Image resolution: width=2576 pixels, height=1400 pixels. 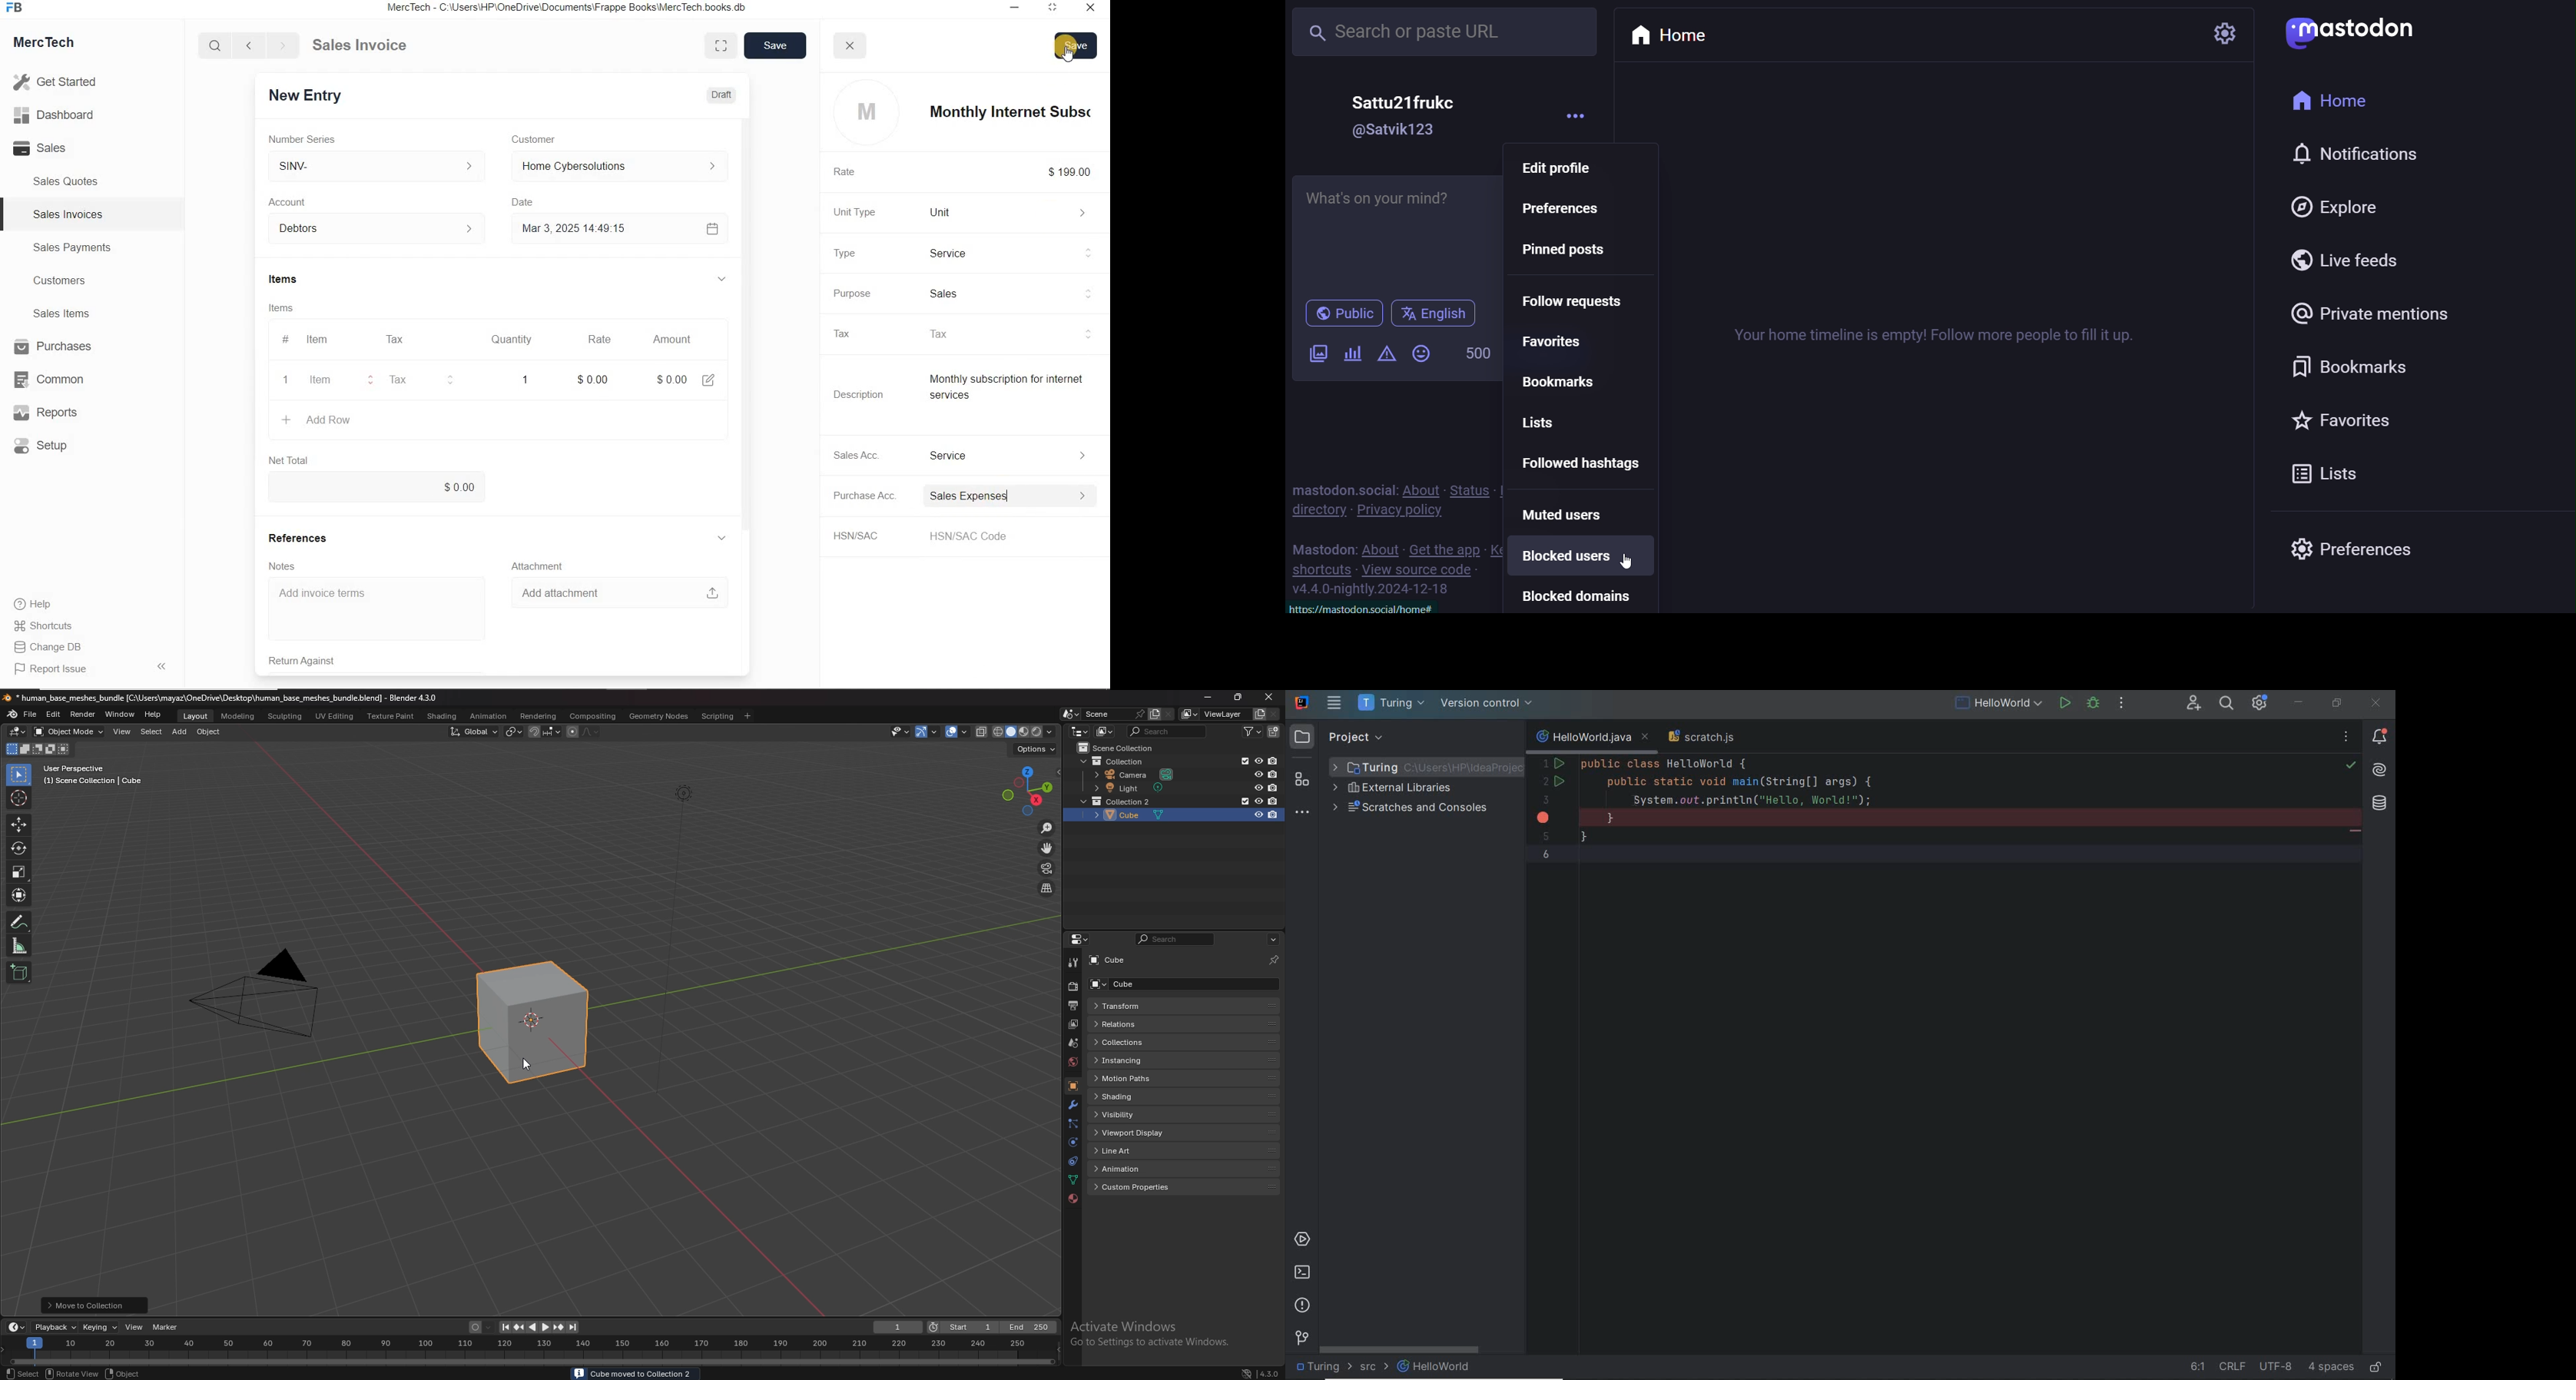 I want to click on Help, so click(x=40, y=604).